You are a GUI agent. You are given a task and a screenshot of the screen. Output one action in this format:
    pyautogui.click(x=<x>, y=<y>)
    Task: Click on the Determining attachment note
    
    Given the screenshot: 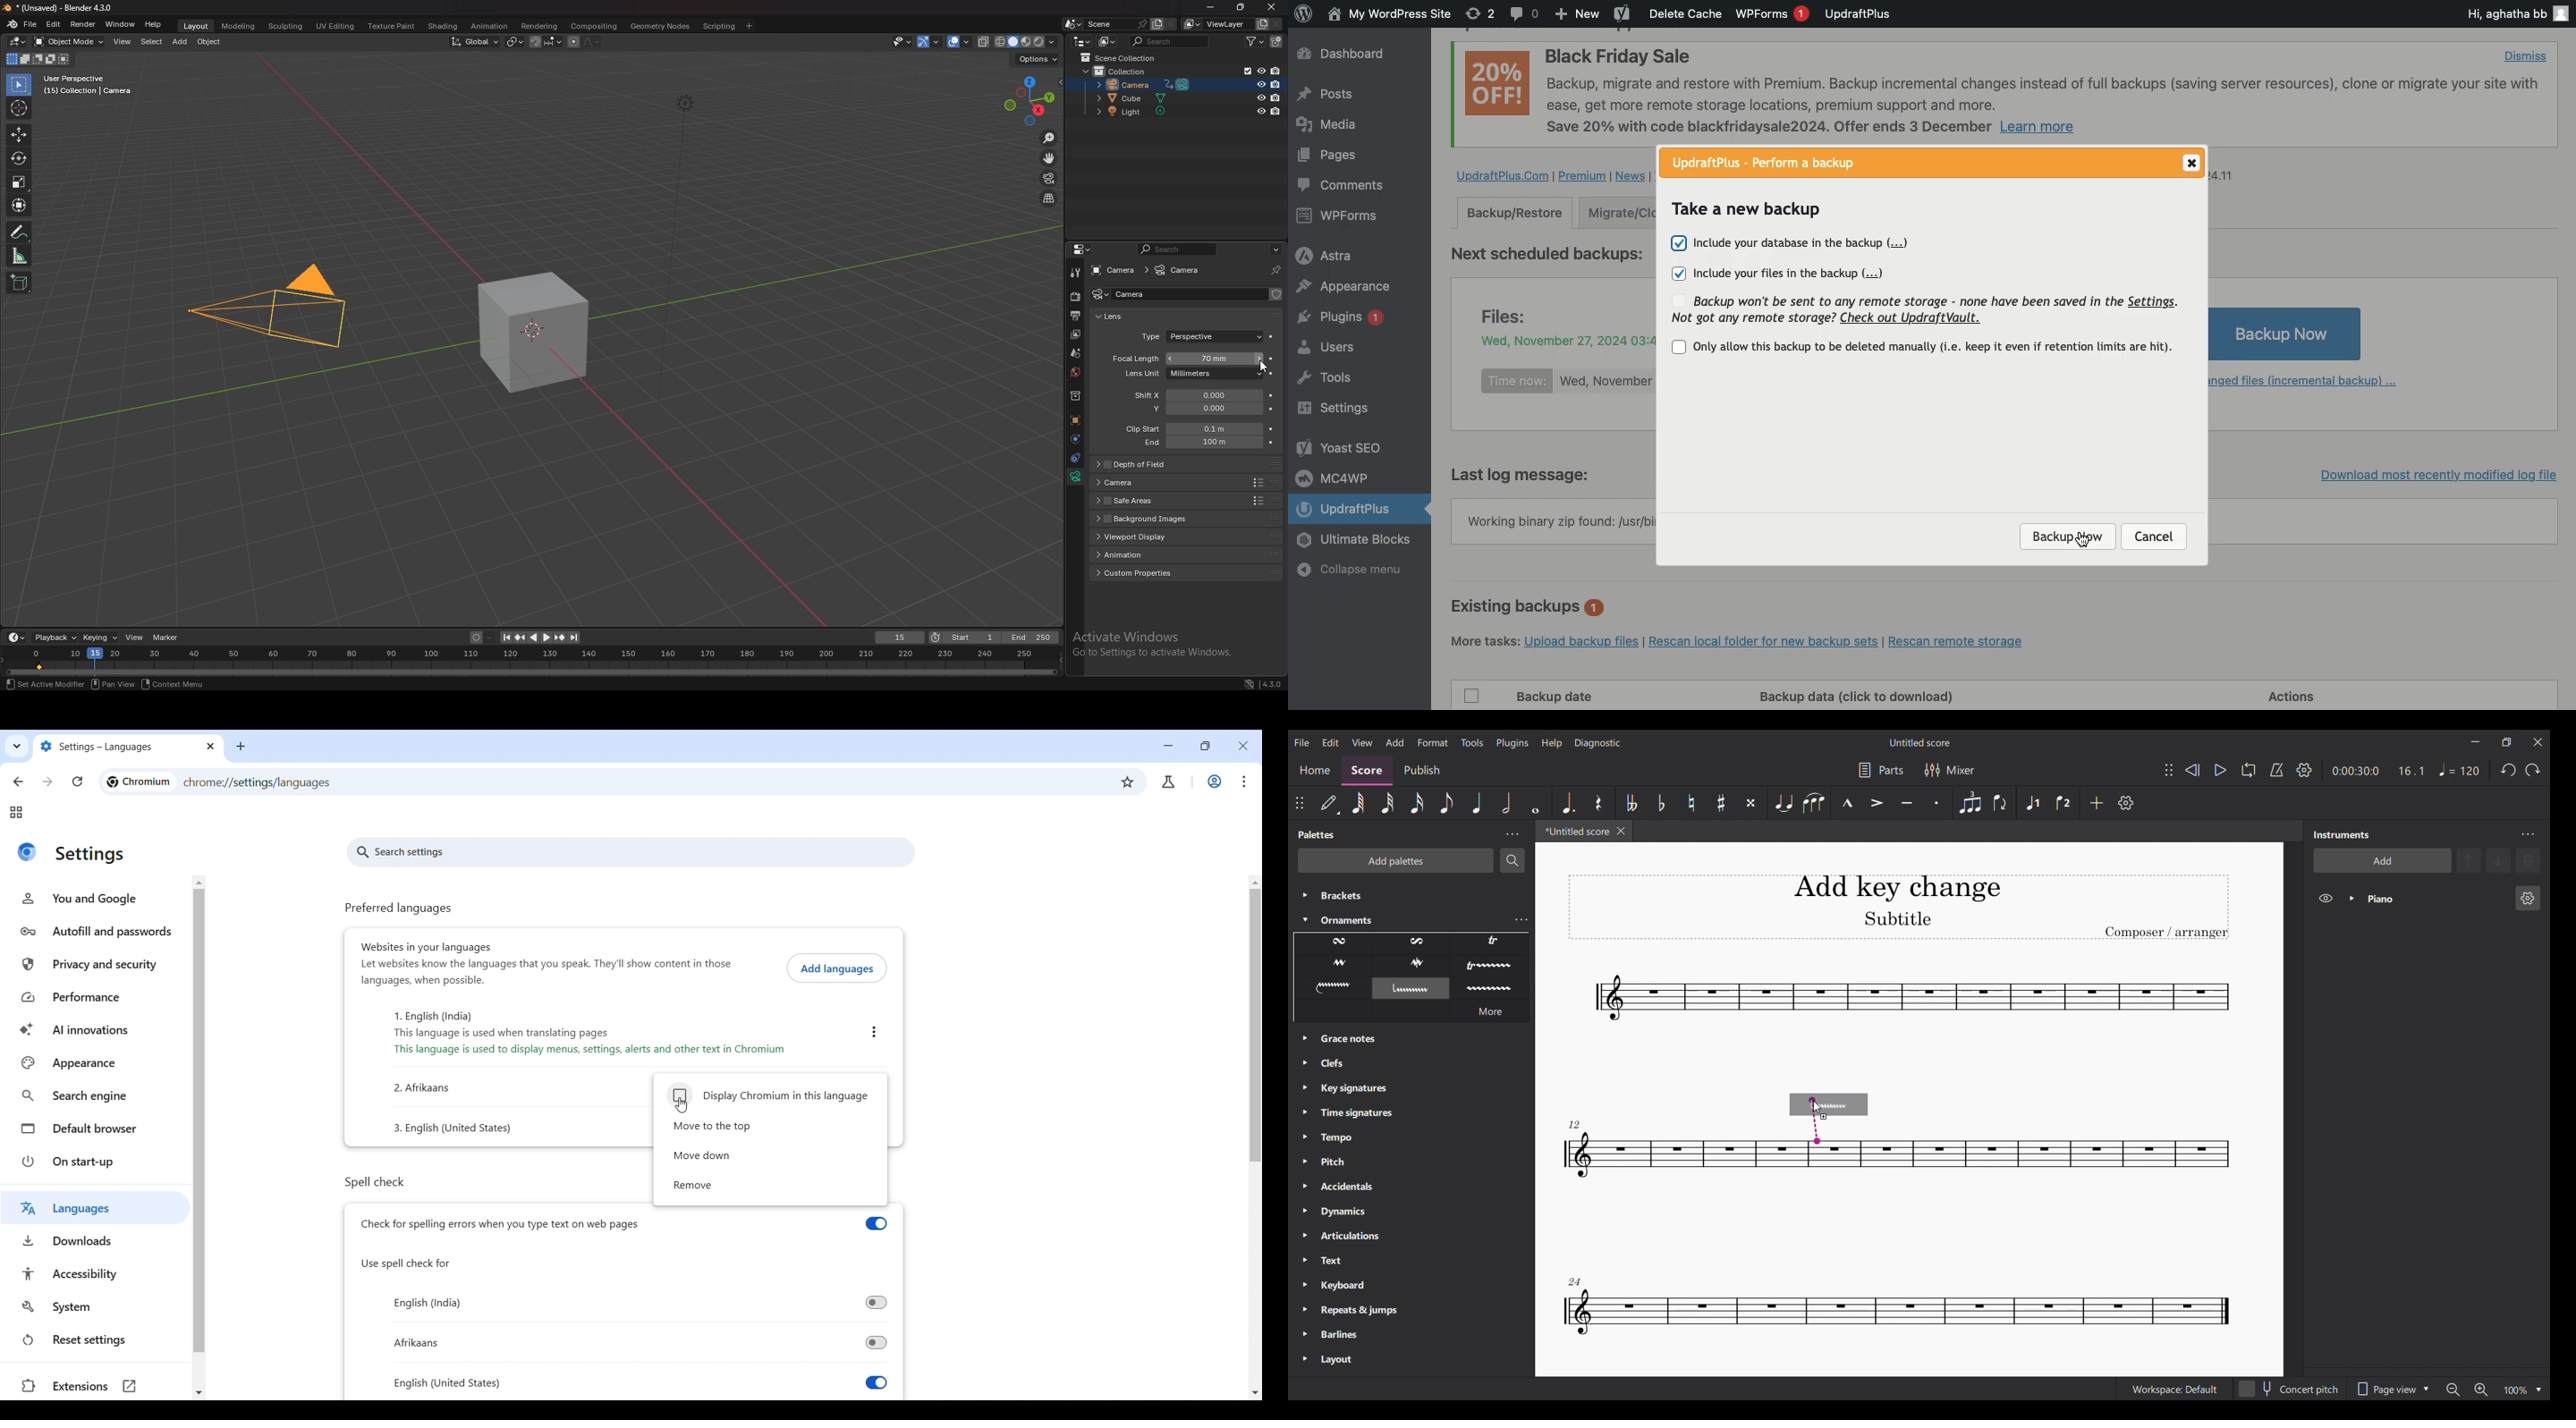 What is the action you would take?
    pyautogui.click(x=1815, y=1120)
    